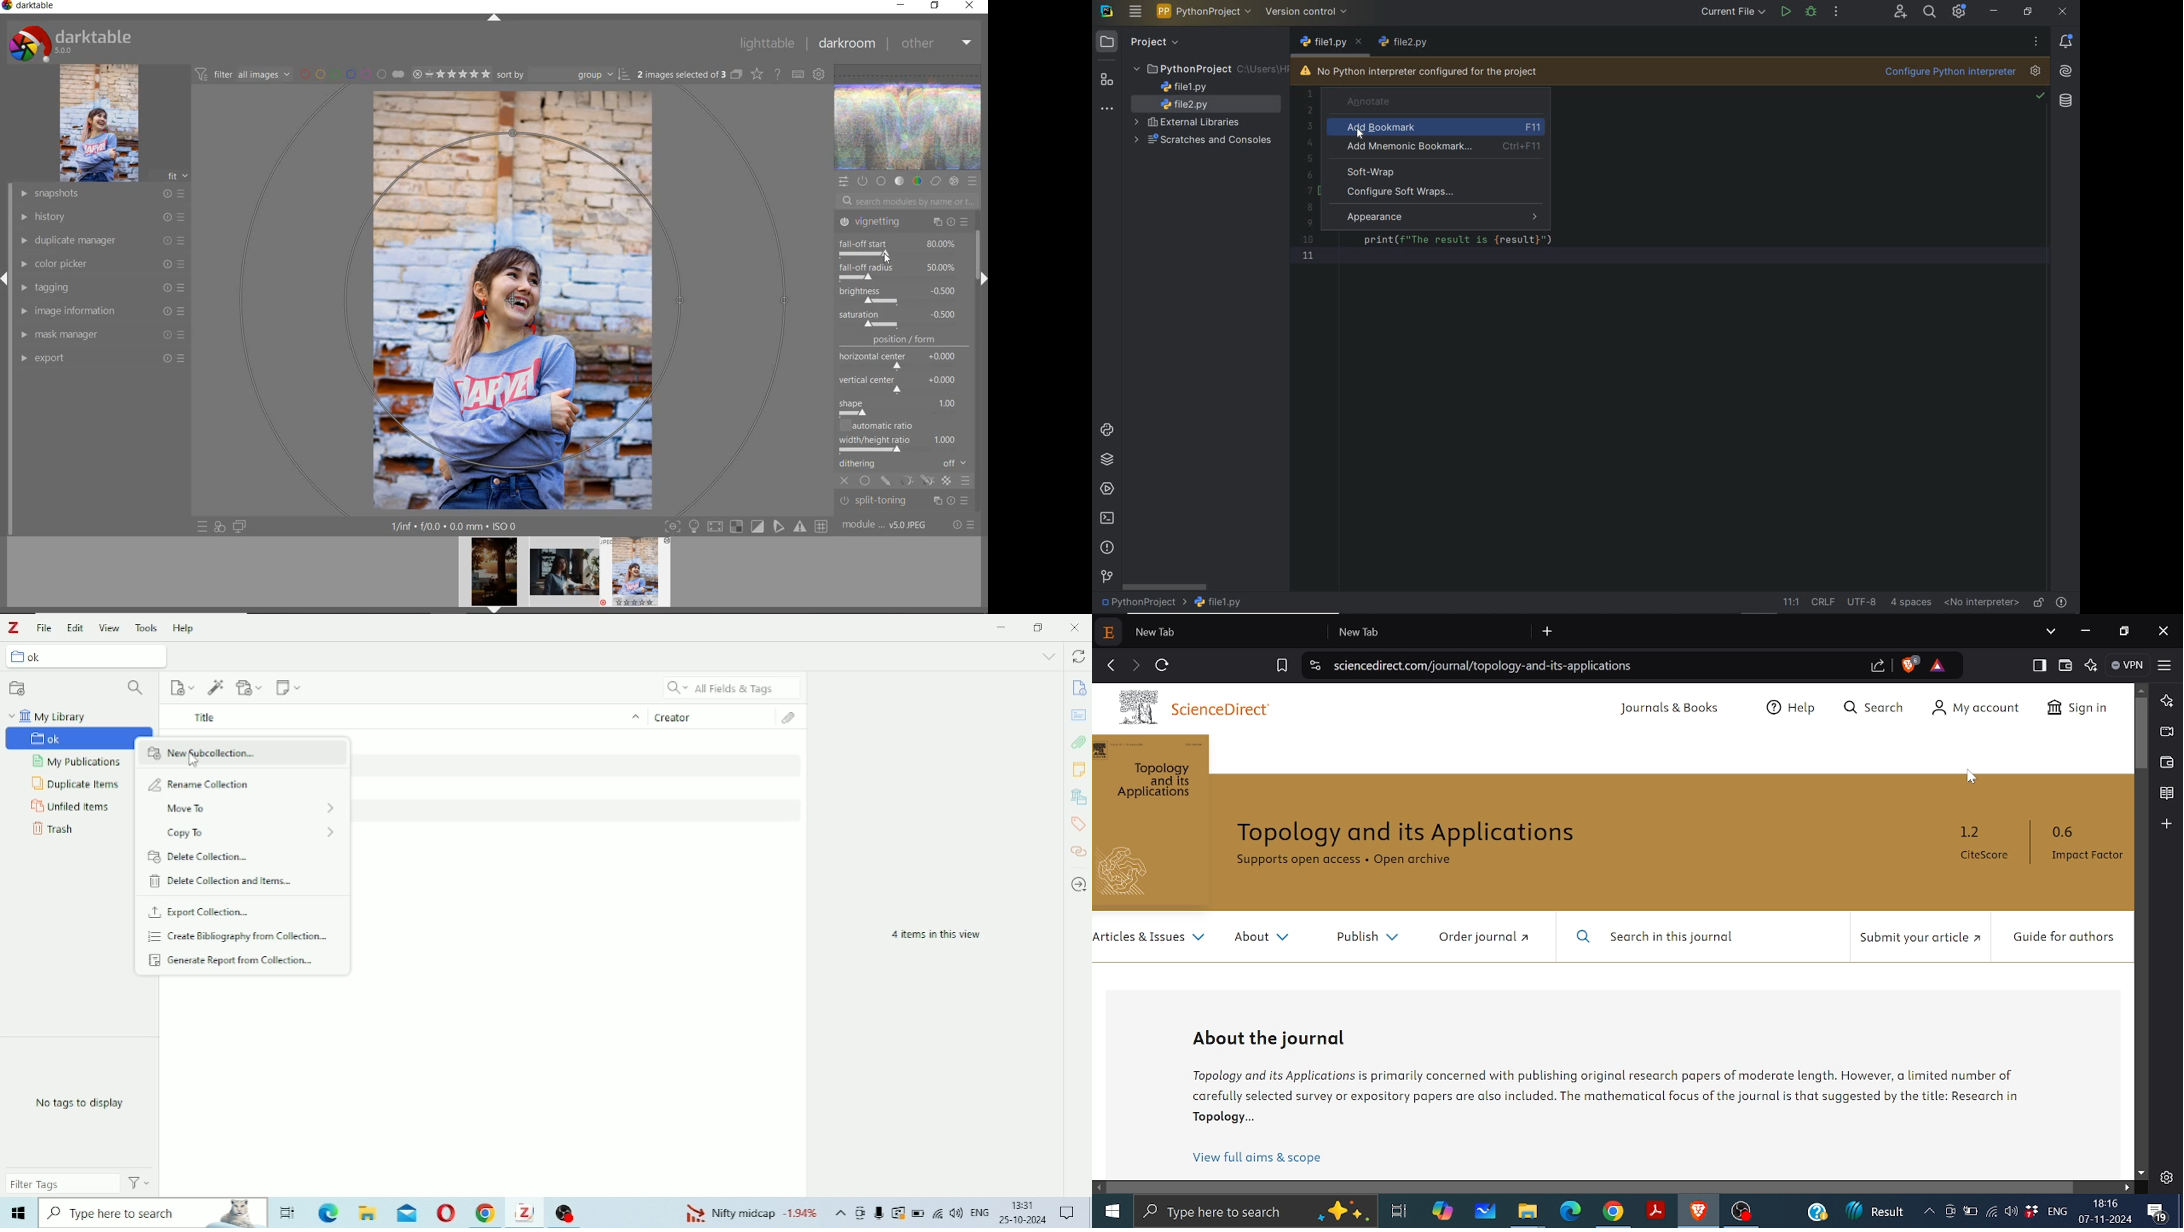 The height and width of the screenshot is (1232, 2184). What do you see at coordinates (936, 43) in the screenshot?
I see `OTHER` at bounding box center [936, 43].